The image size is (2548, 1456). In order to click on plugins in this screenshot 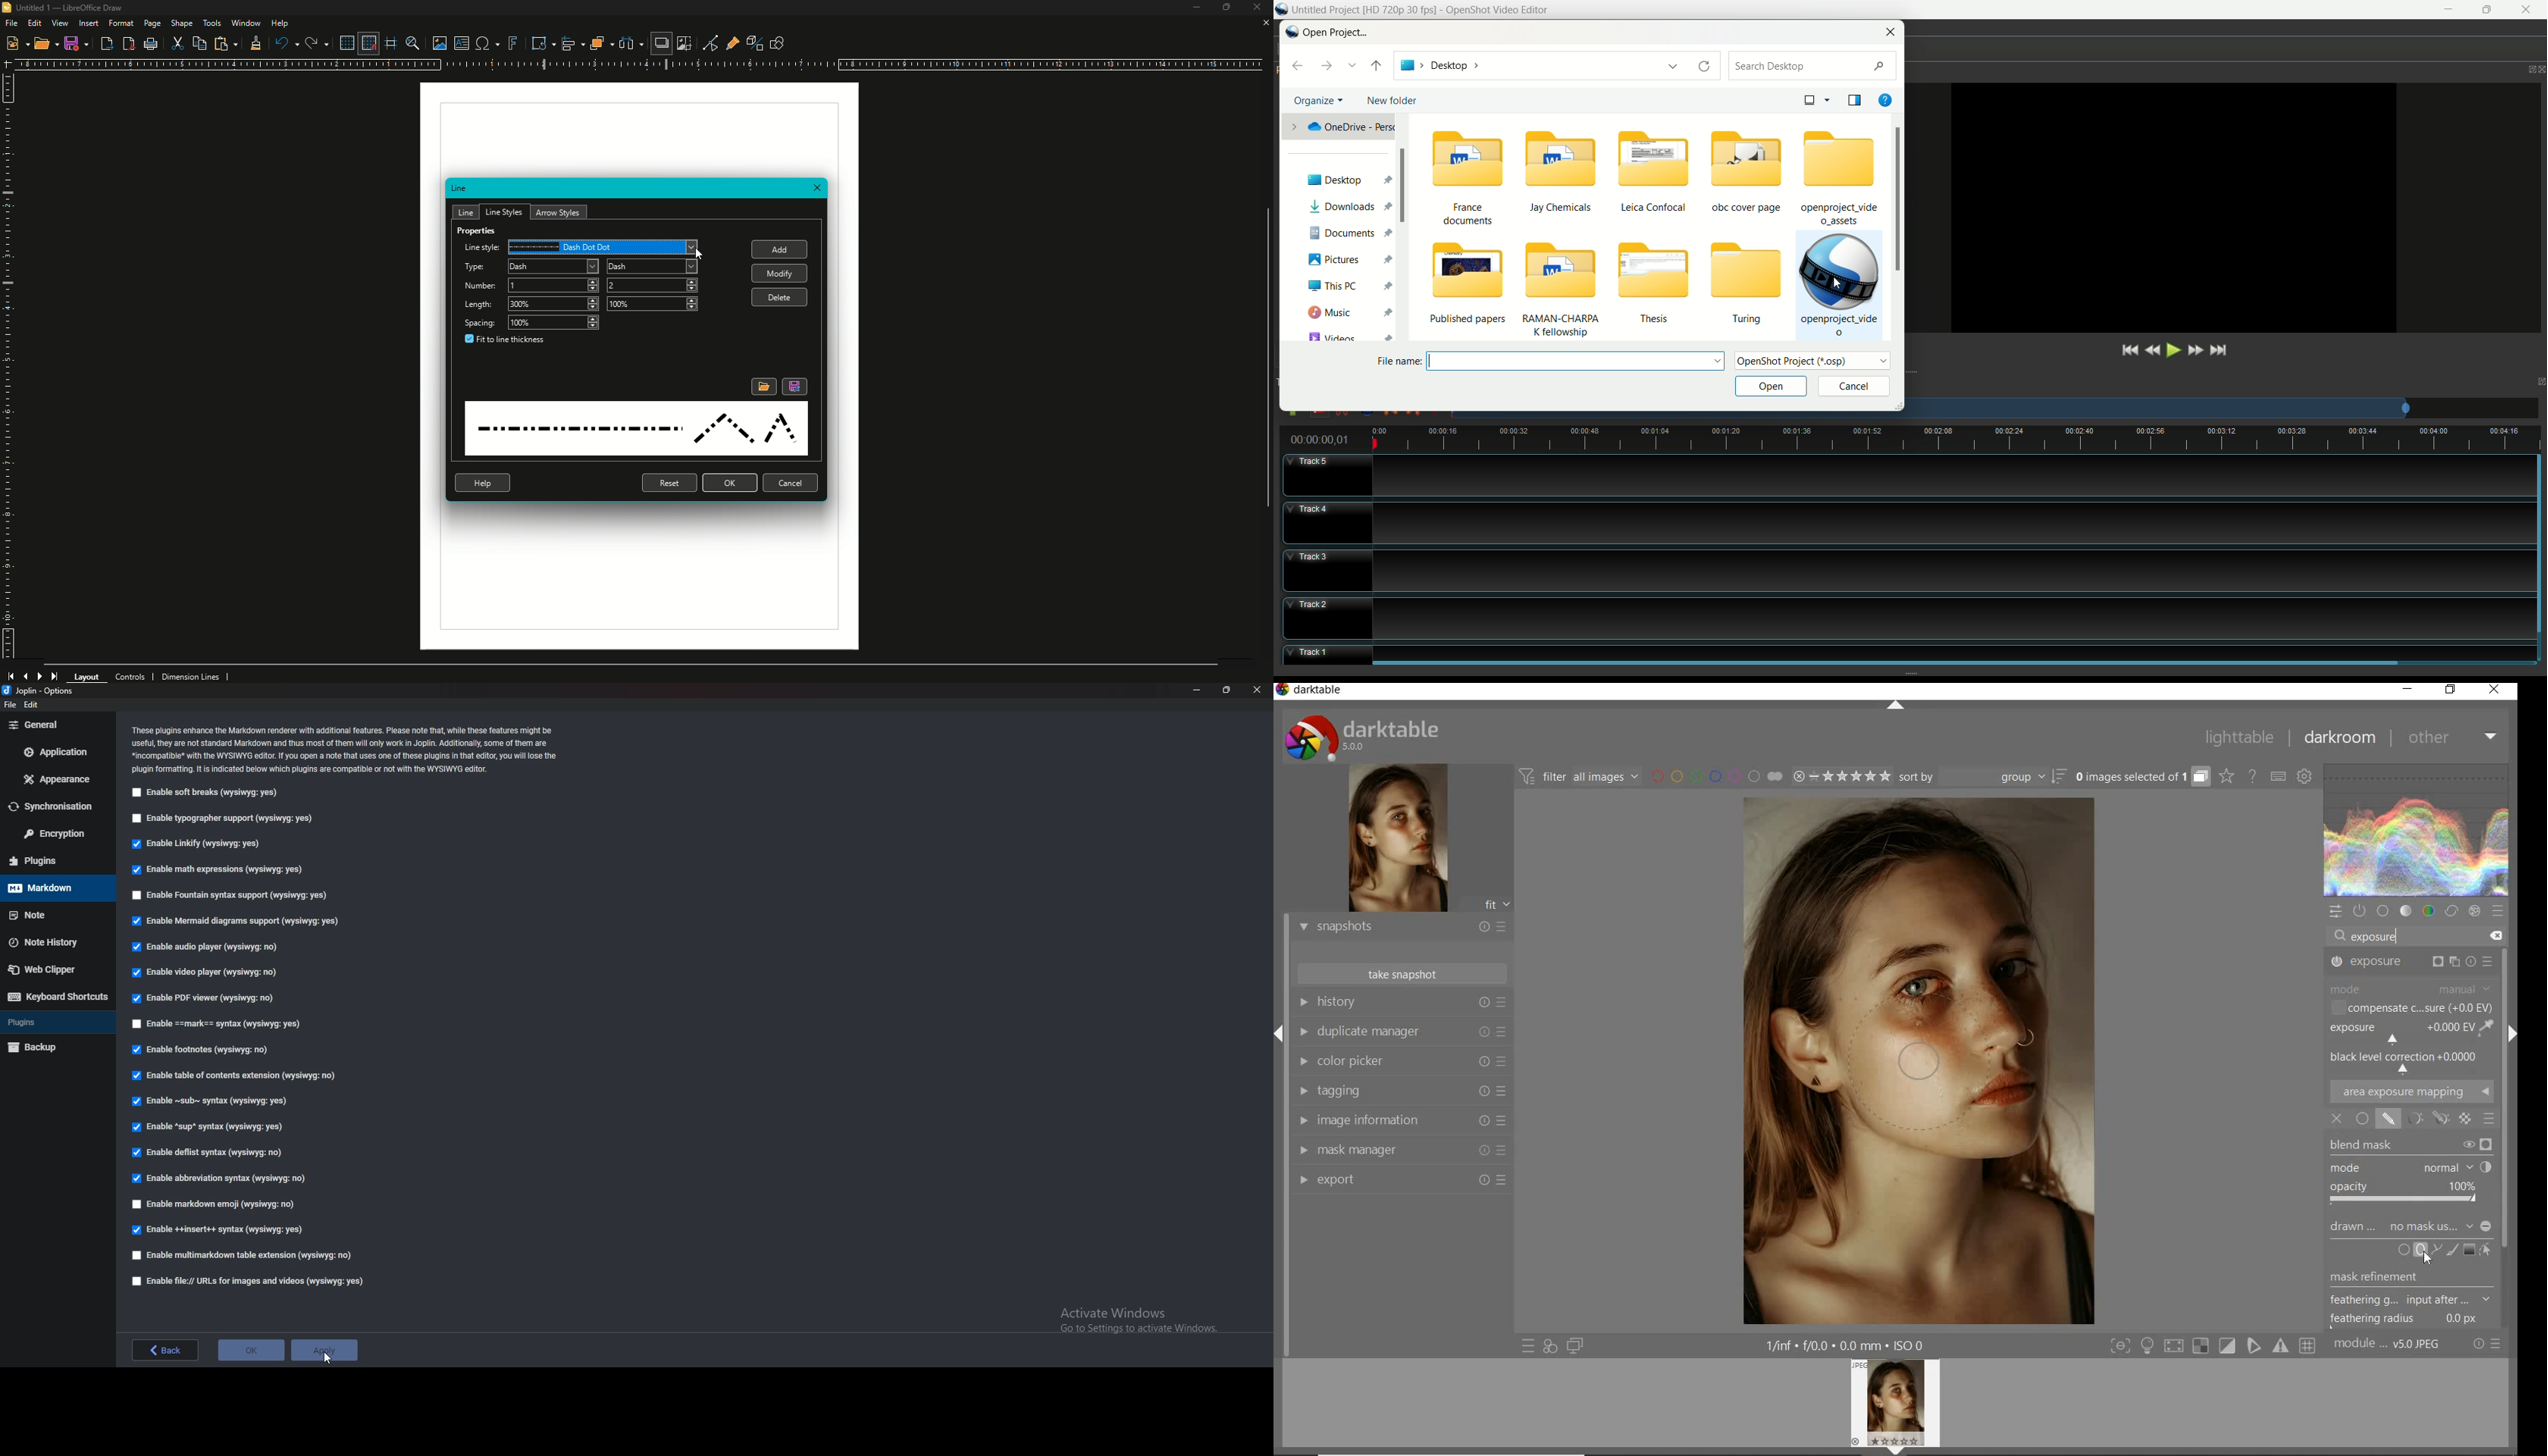, I will do `click(56, 1022)`.